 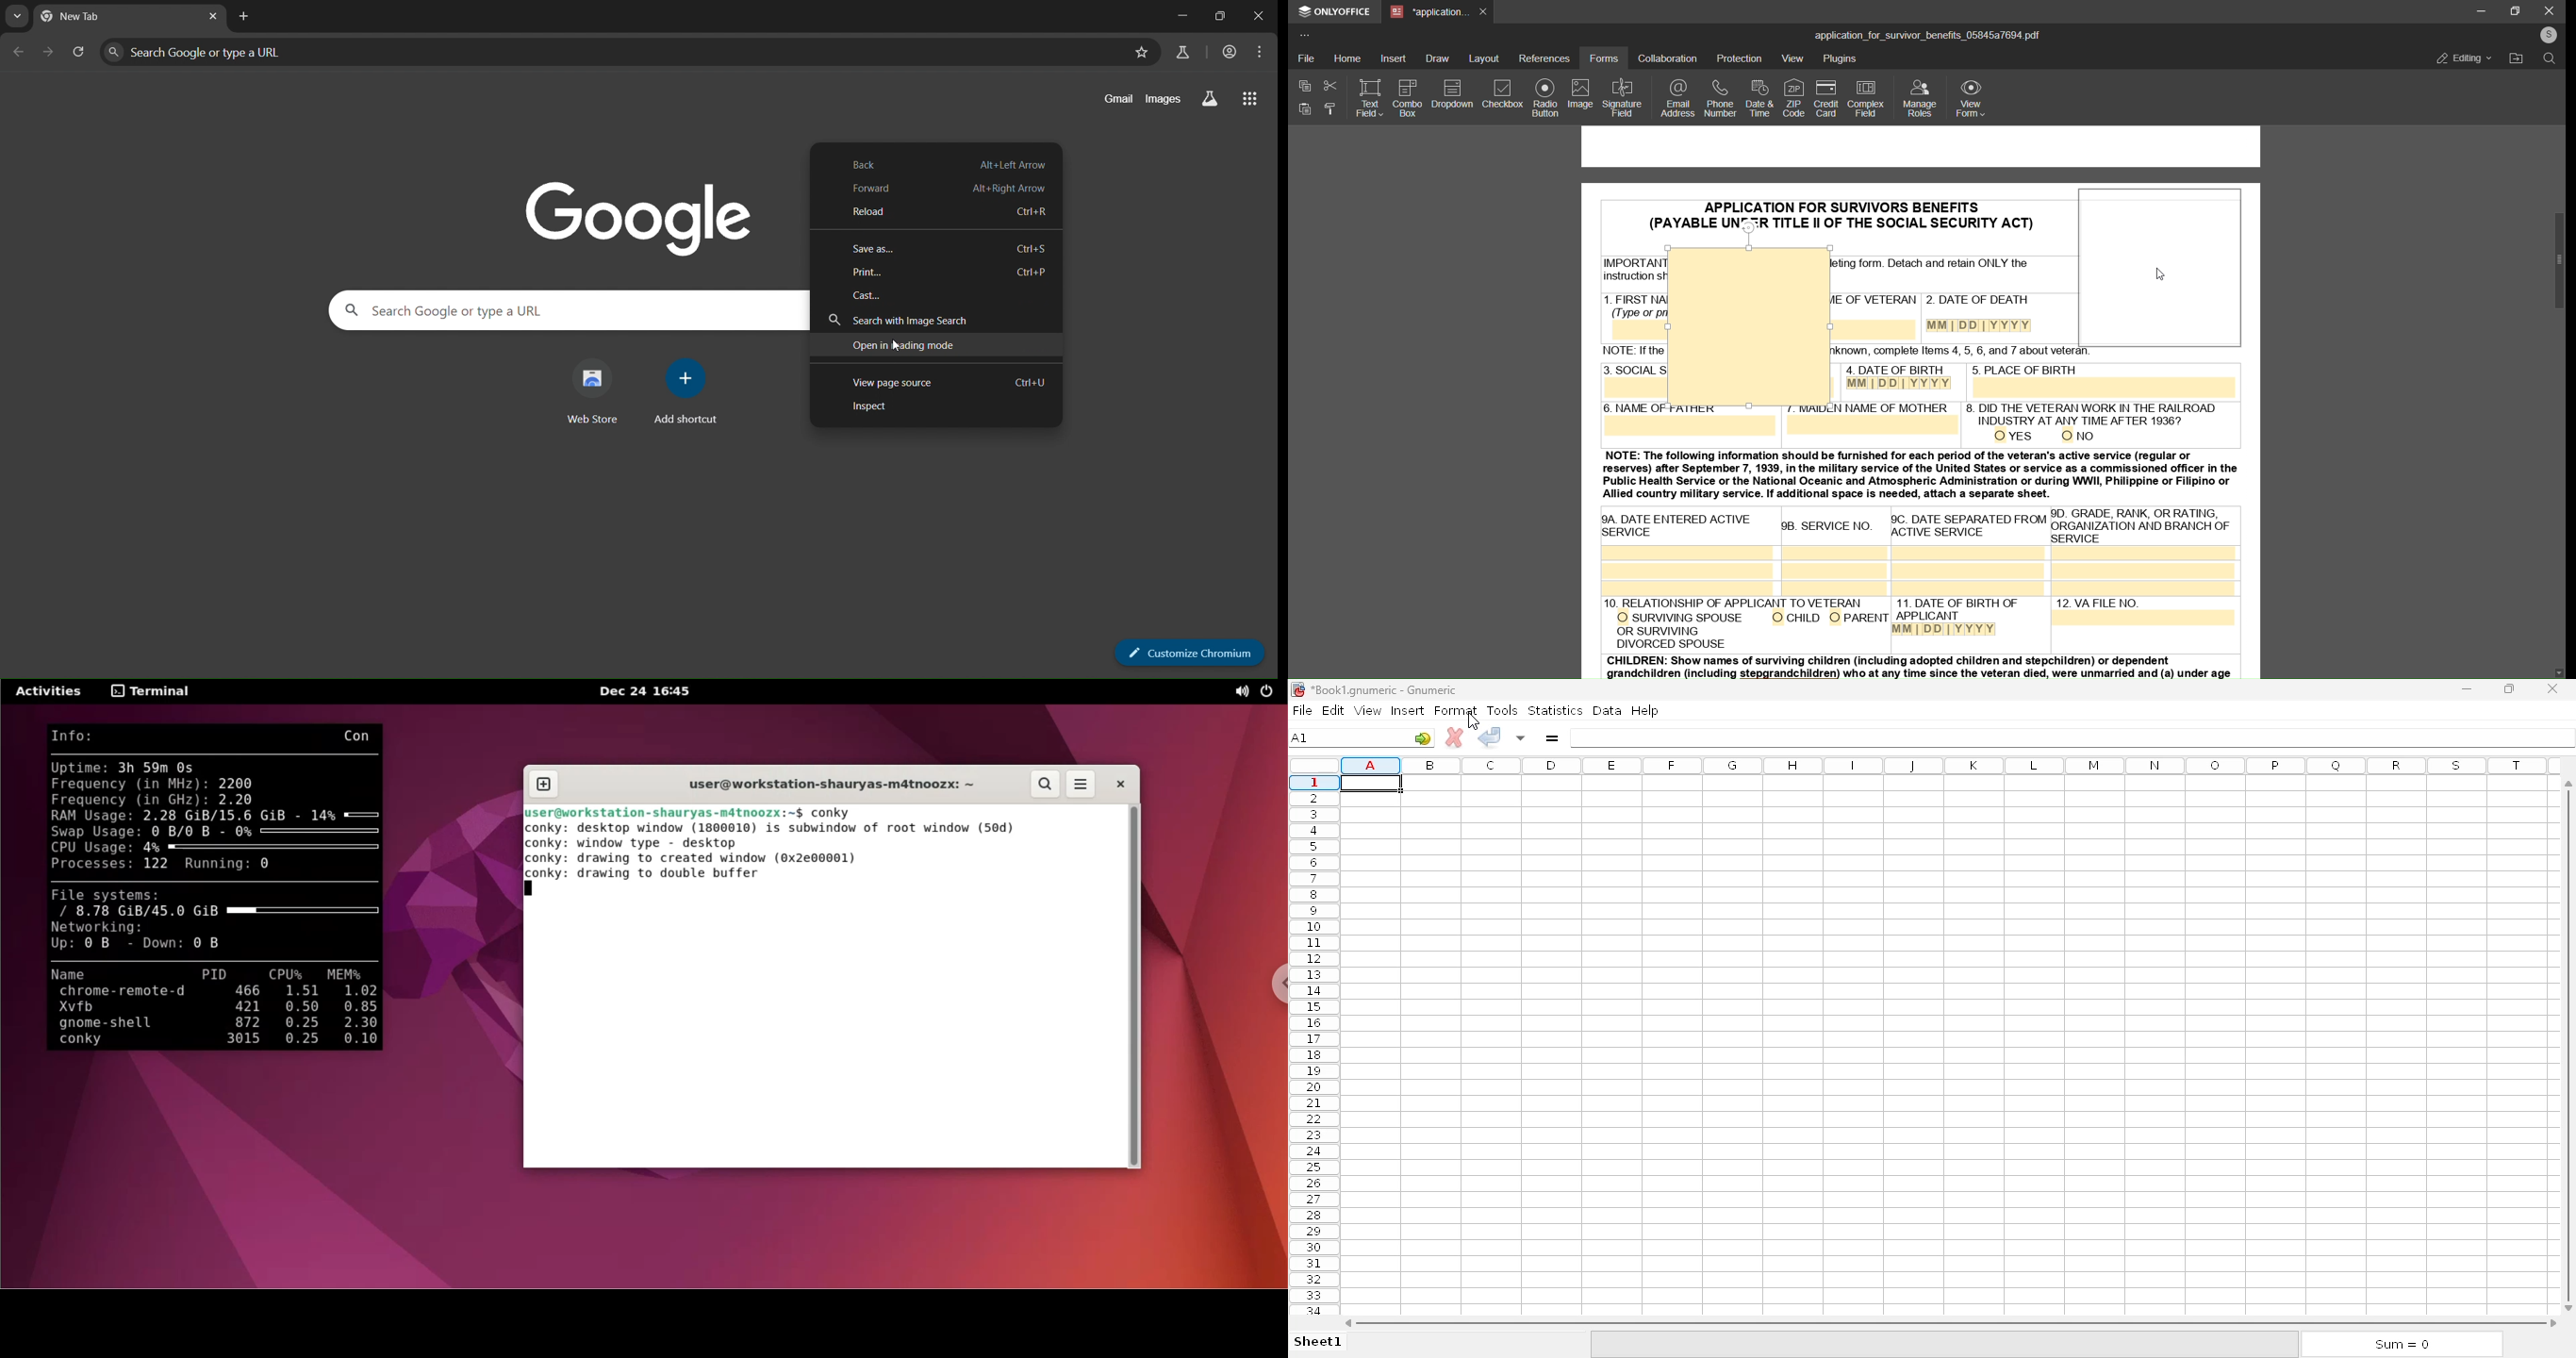 I want to click on columns, so click(x=1952, y=766).